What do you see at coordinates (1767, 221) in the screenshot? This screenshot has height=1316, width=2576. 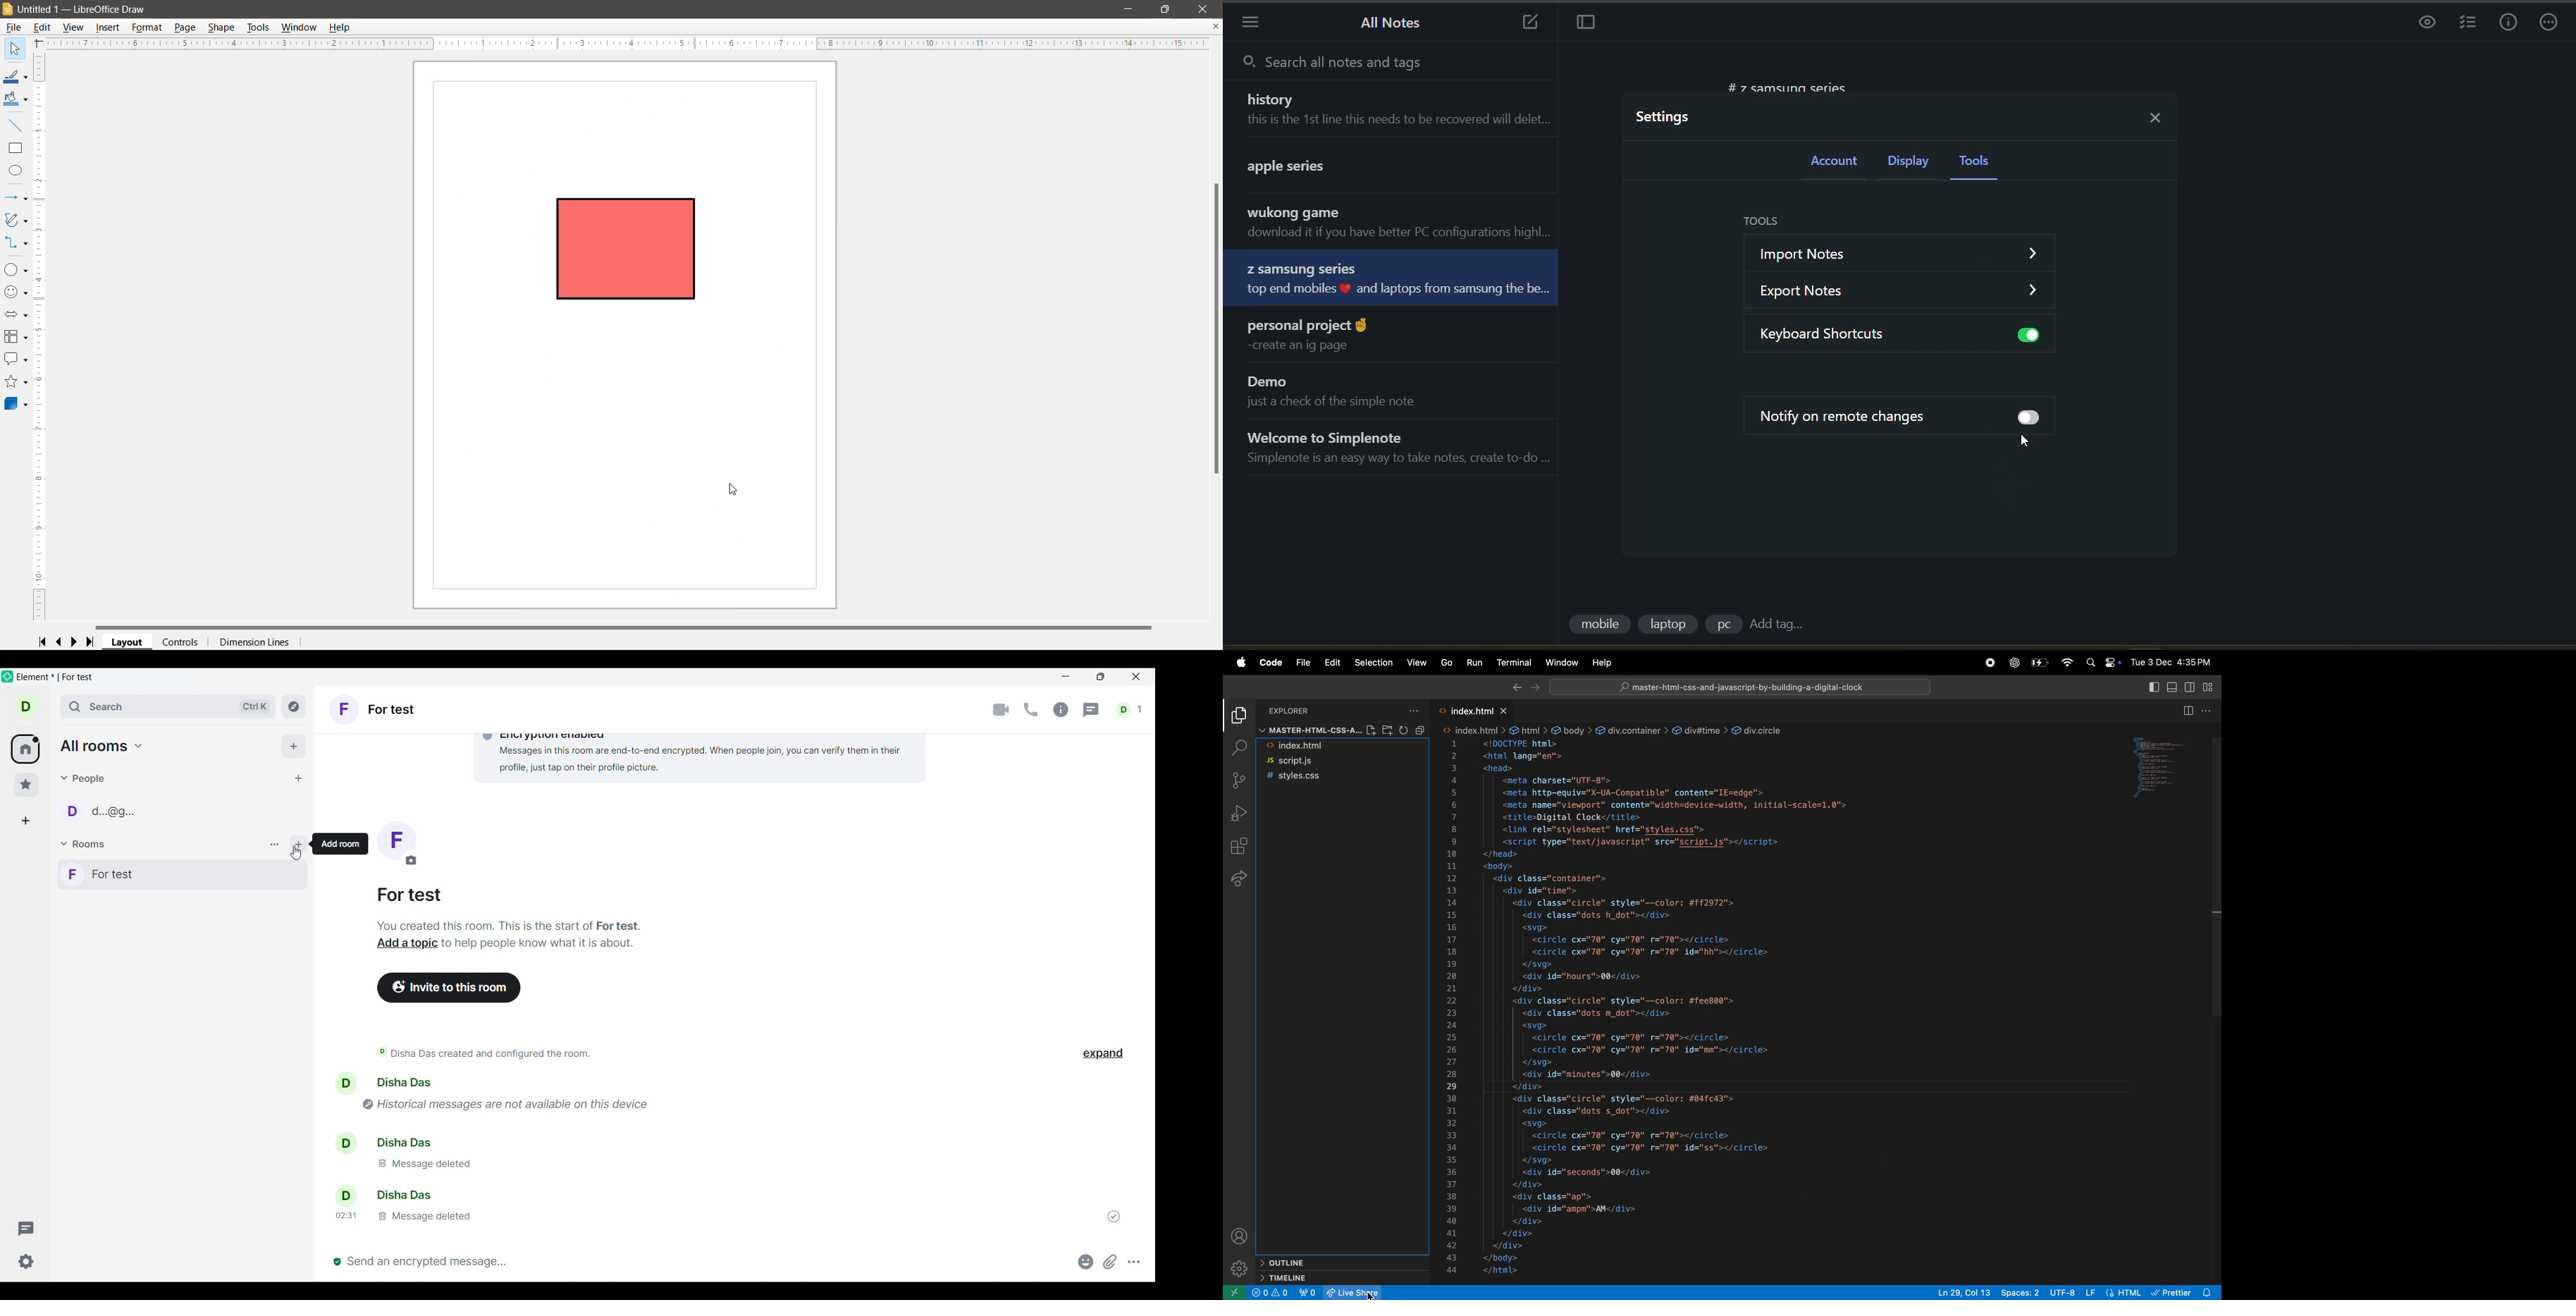 I see `tools` at bounding box center [1767, 221].